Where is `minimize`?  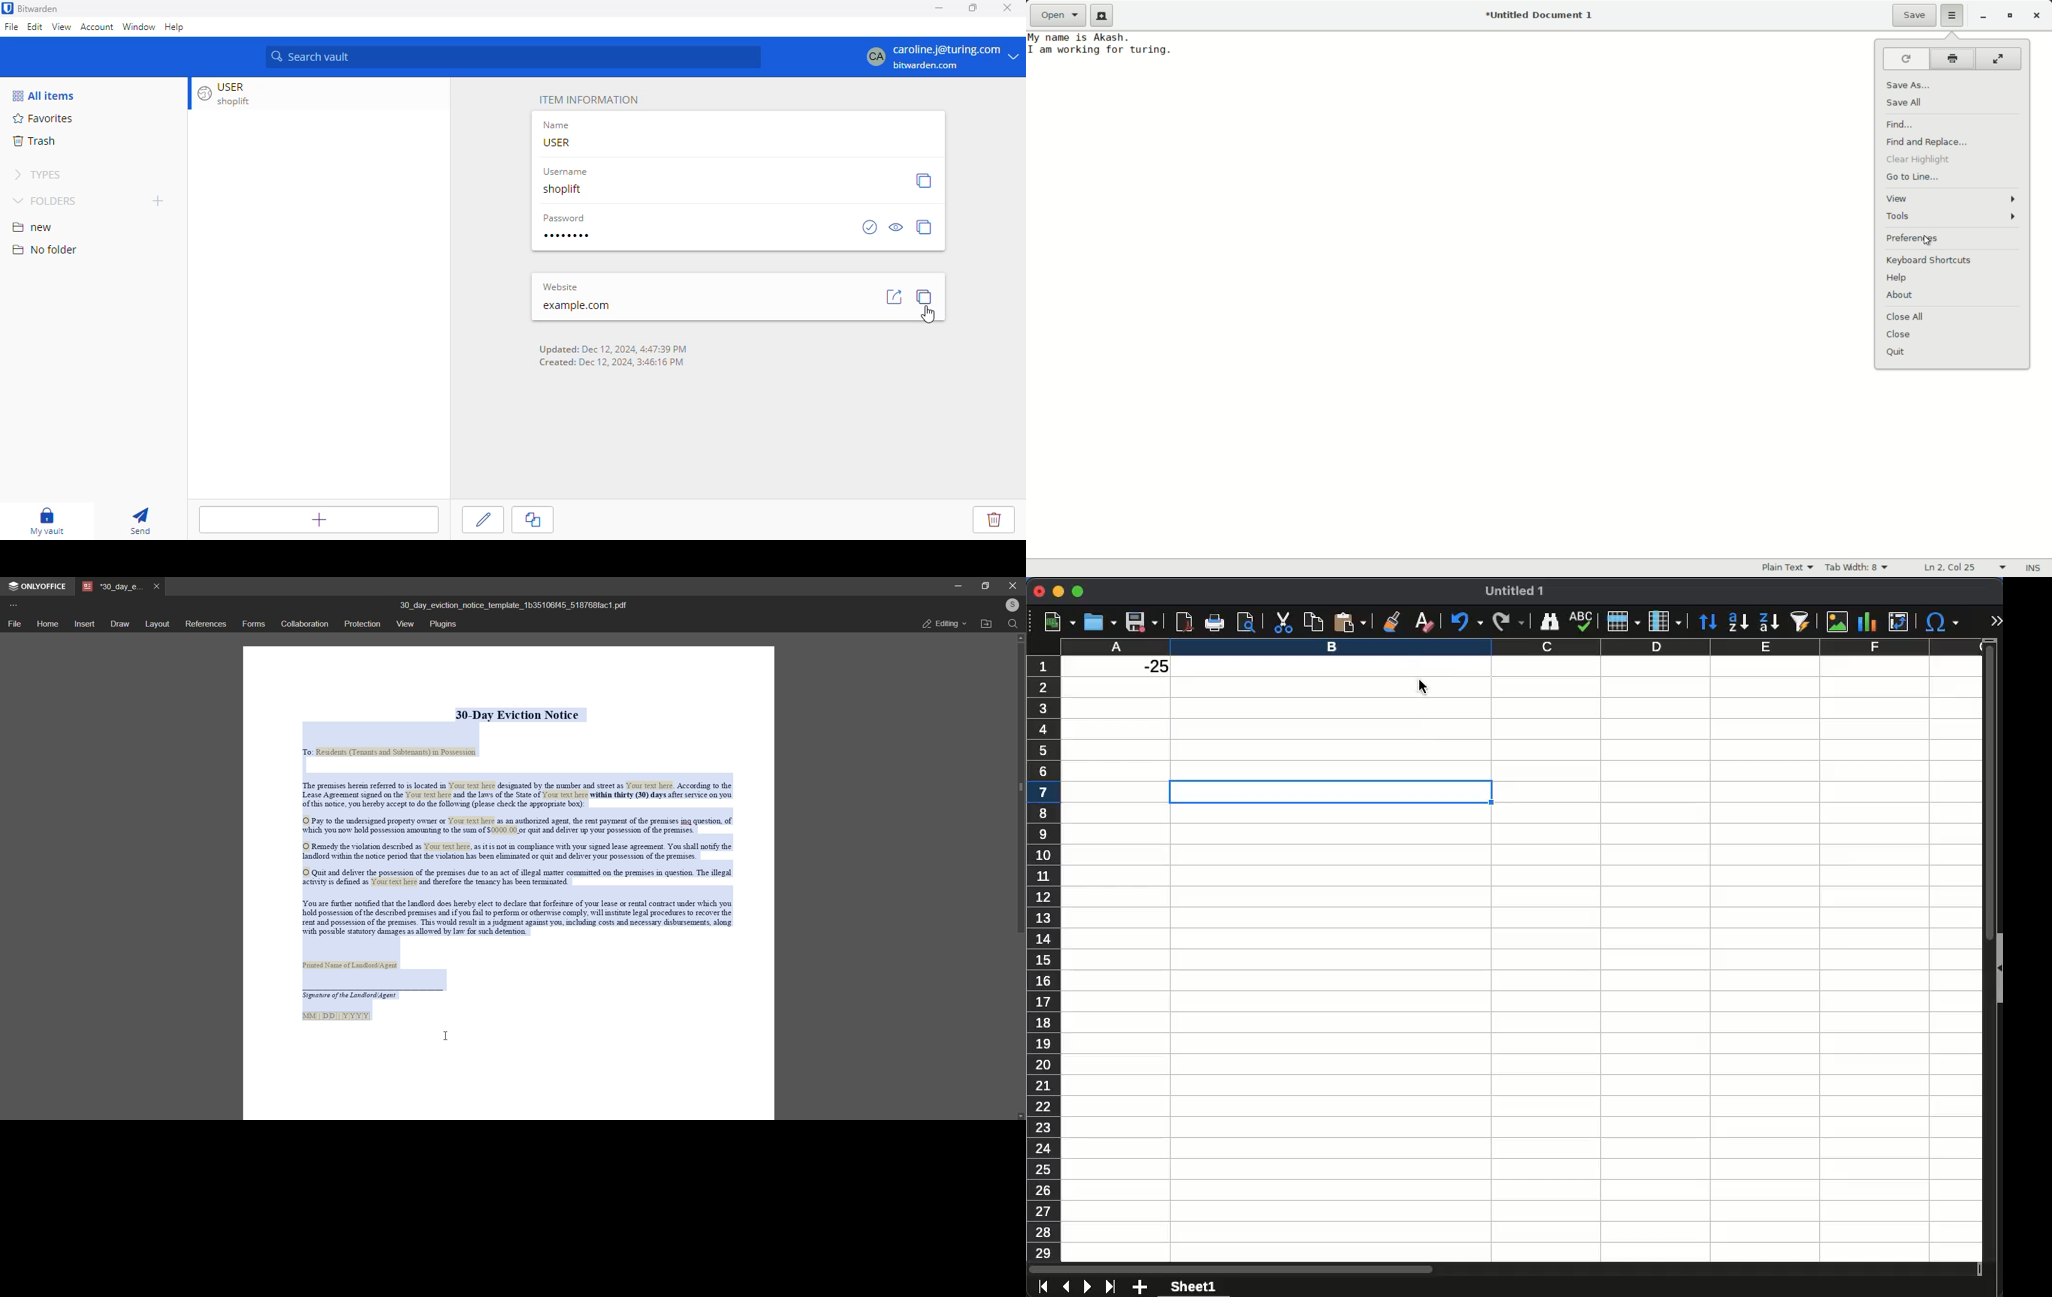
minimize is located at coordinates (957, 586).